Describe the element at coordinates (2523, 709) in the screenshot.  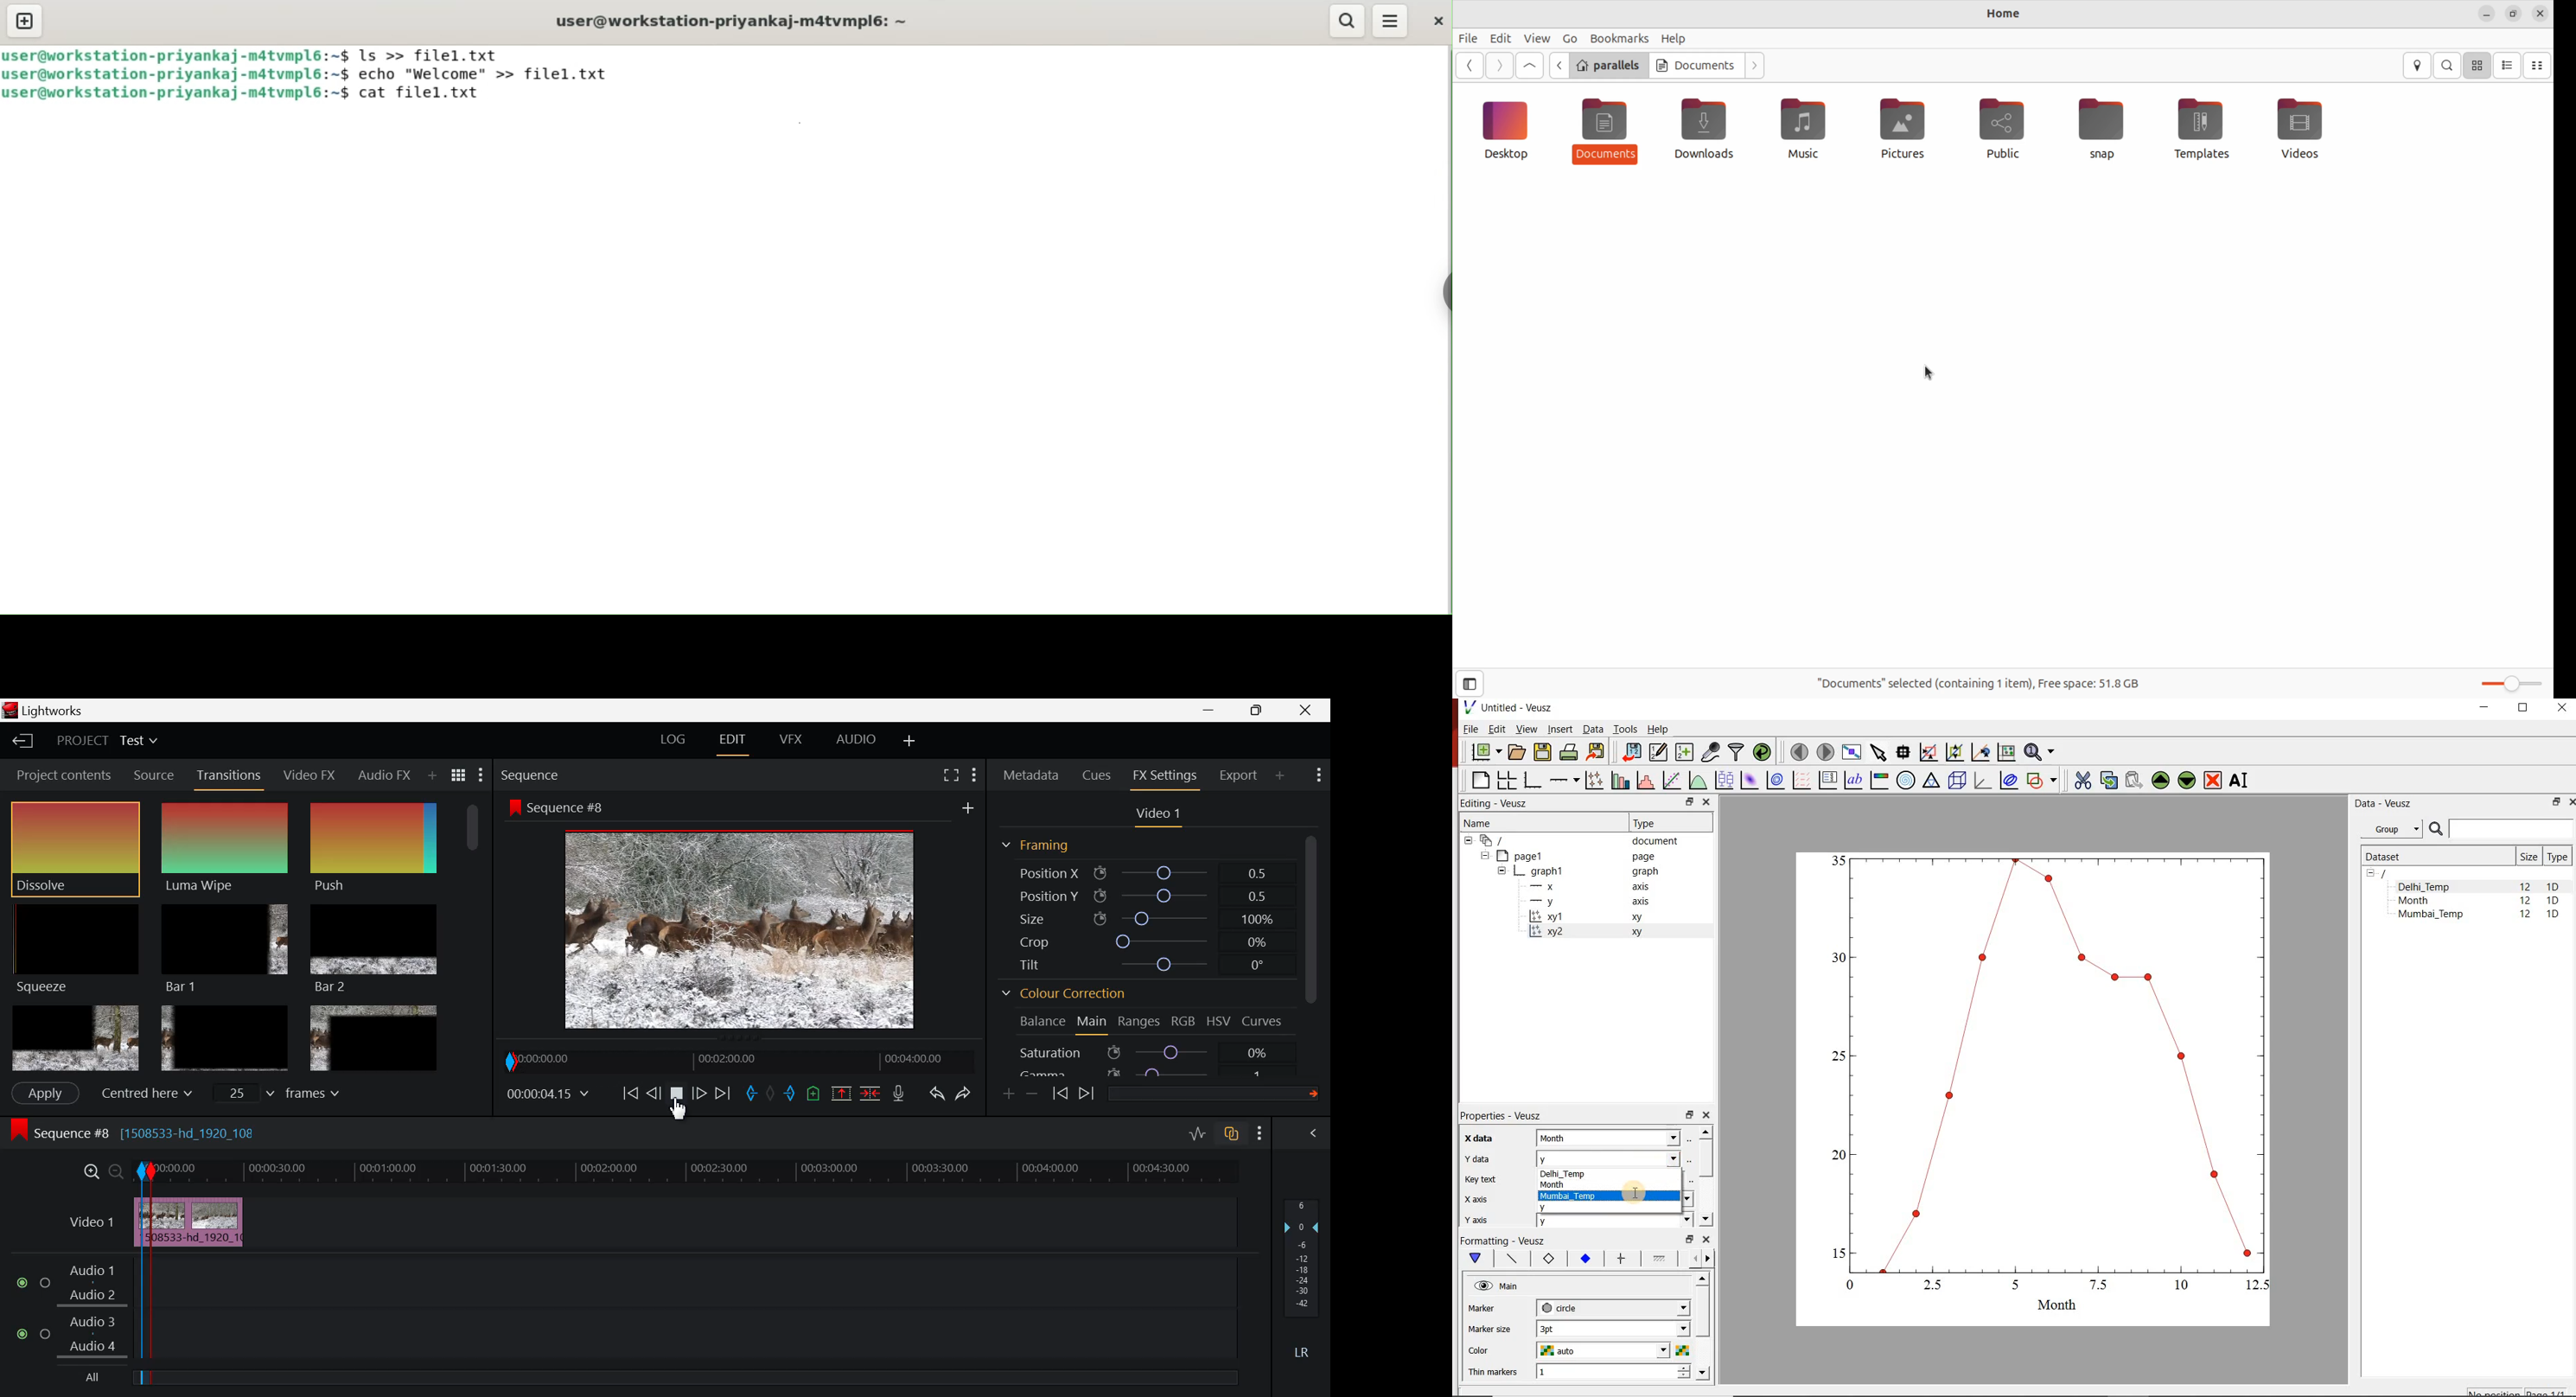
I see `RESTORE` at that location.